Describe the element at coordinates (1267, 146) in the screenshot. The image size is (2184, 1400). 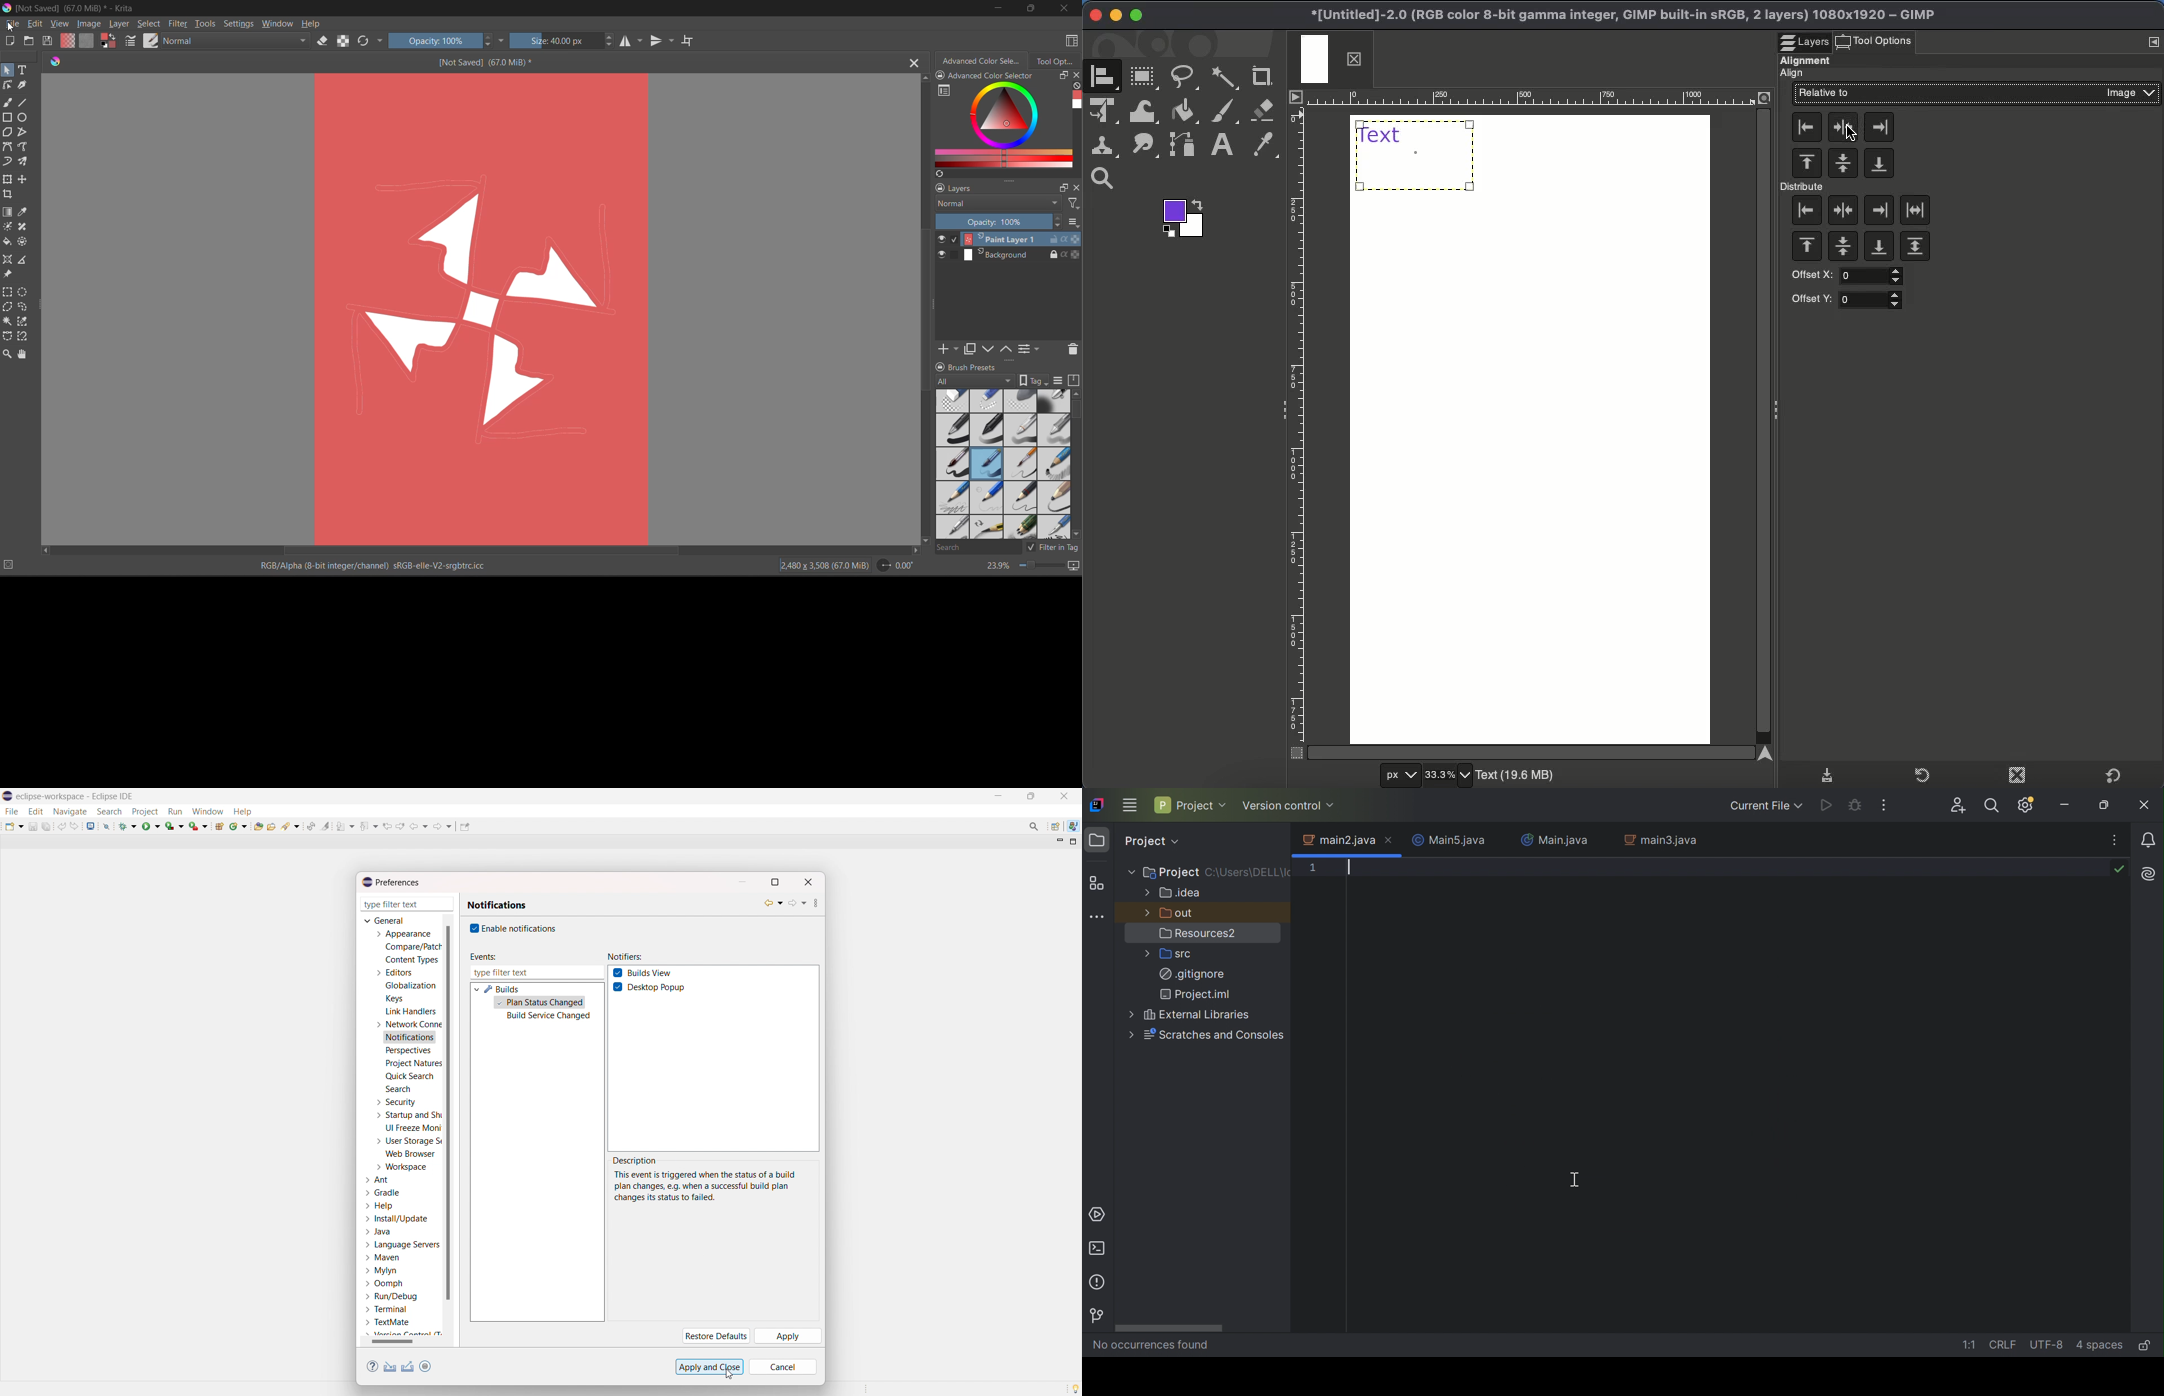
I see `Color picker` at that location.